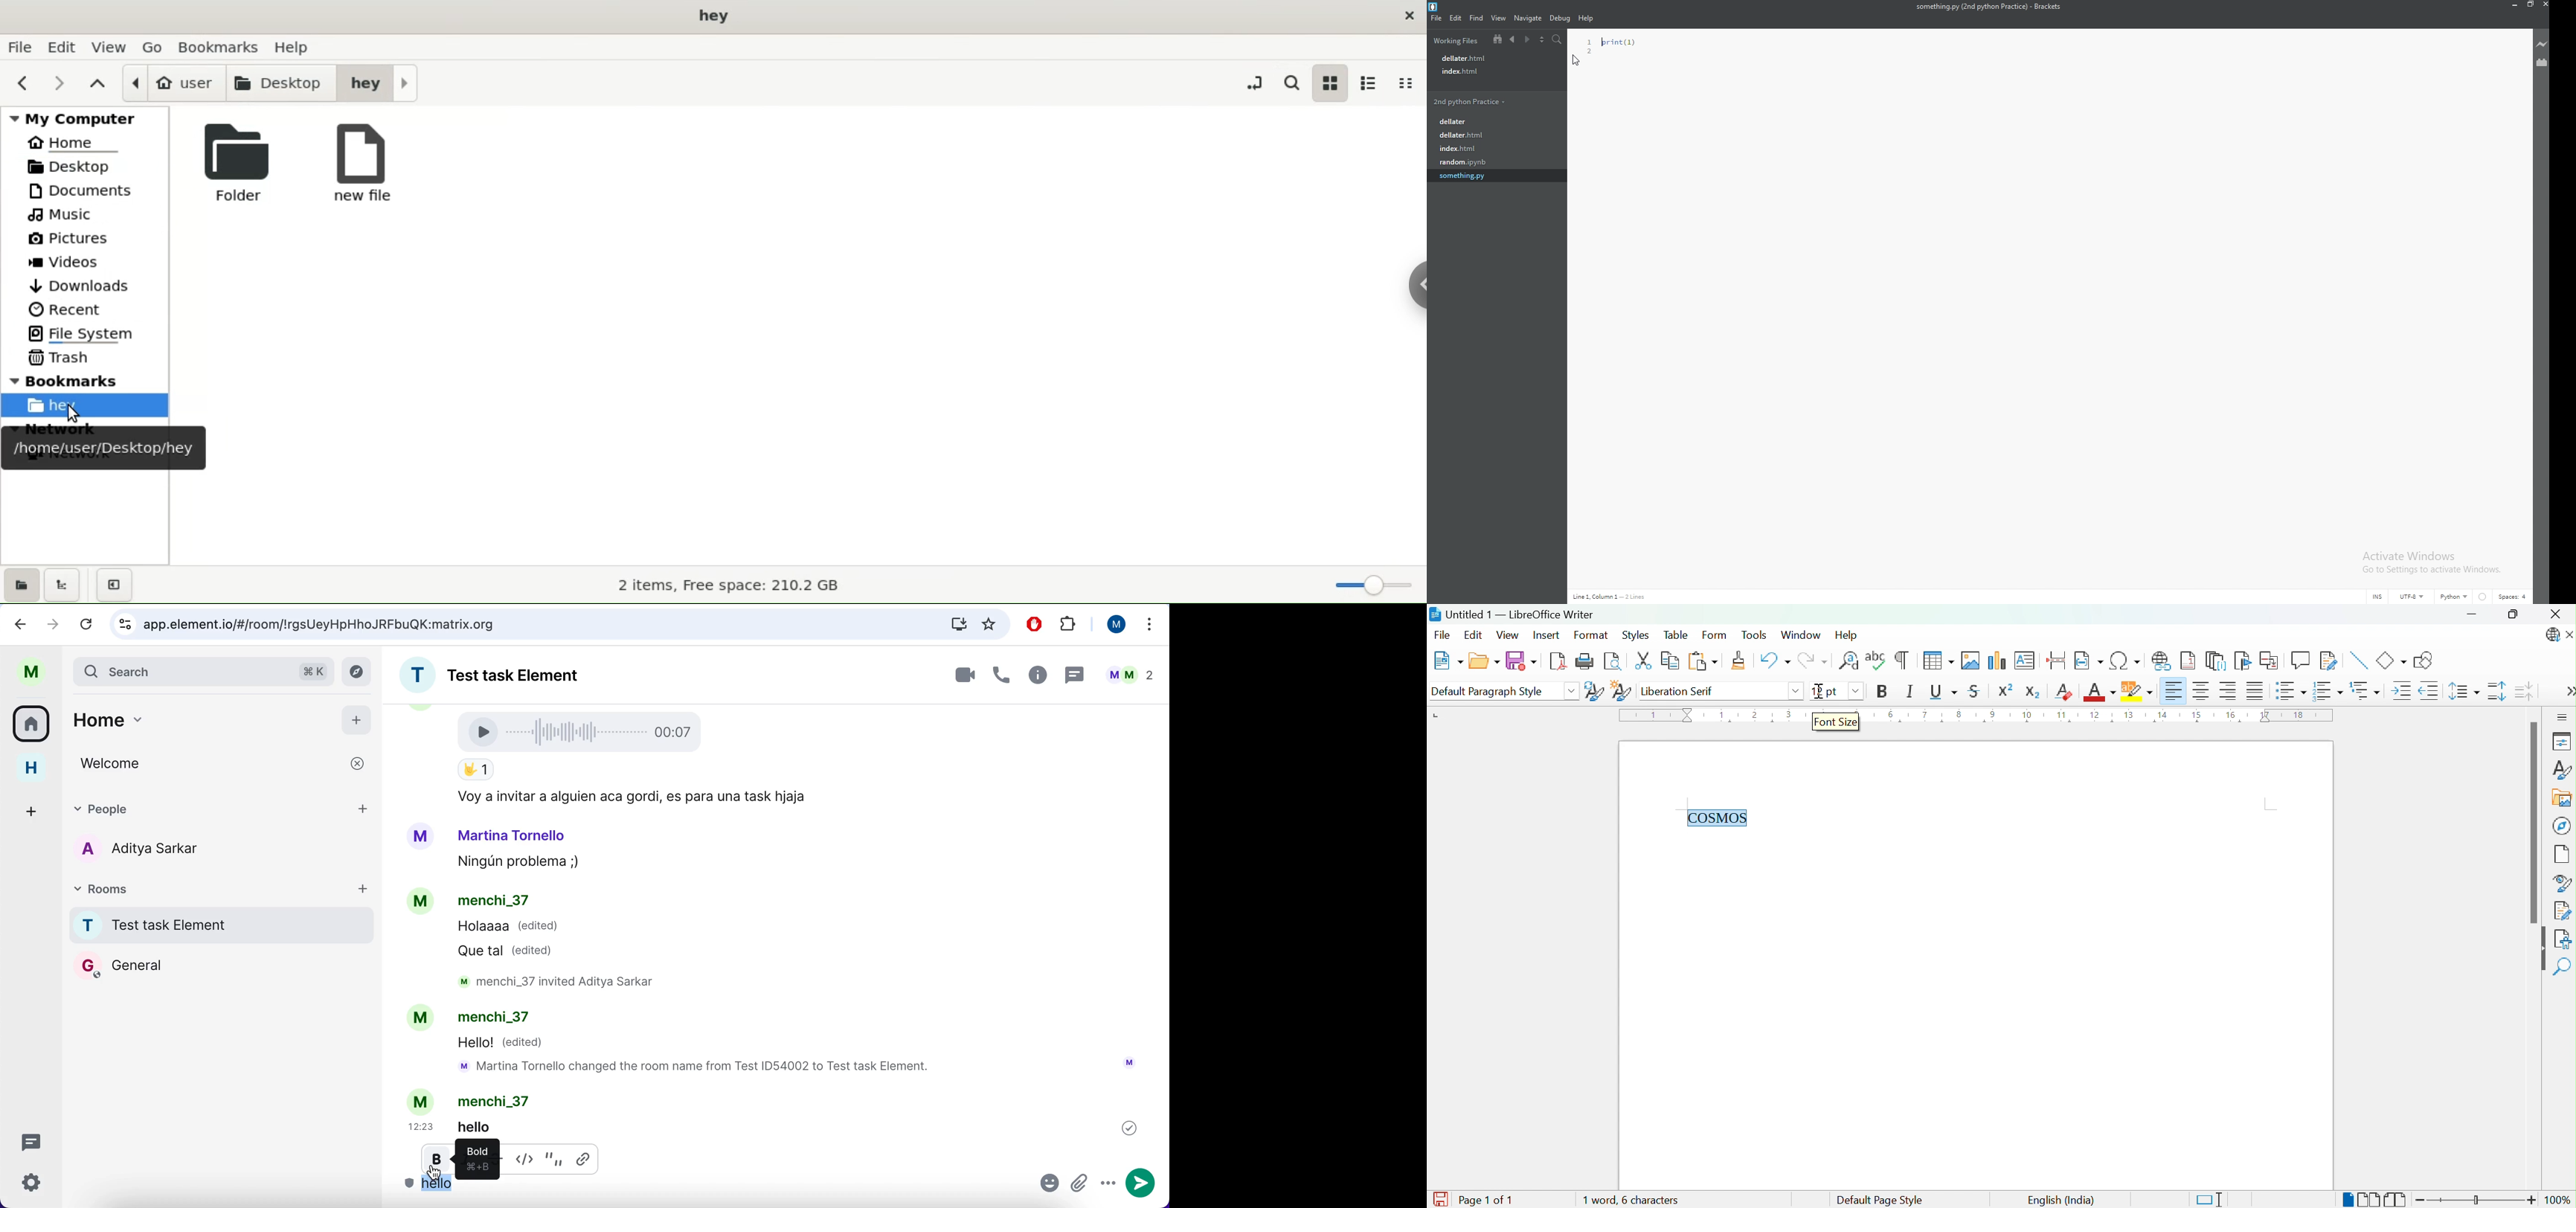 The height and width of the screenshot is (1232, 2576). Describe the element at coordinates (1436, 18) in the screenshot. I see `file` at that location.